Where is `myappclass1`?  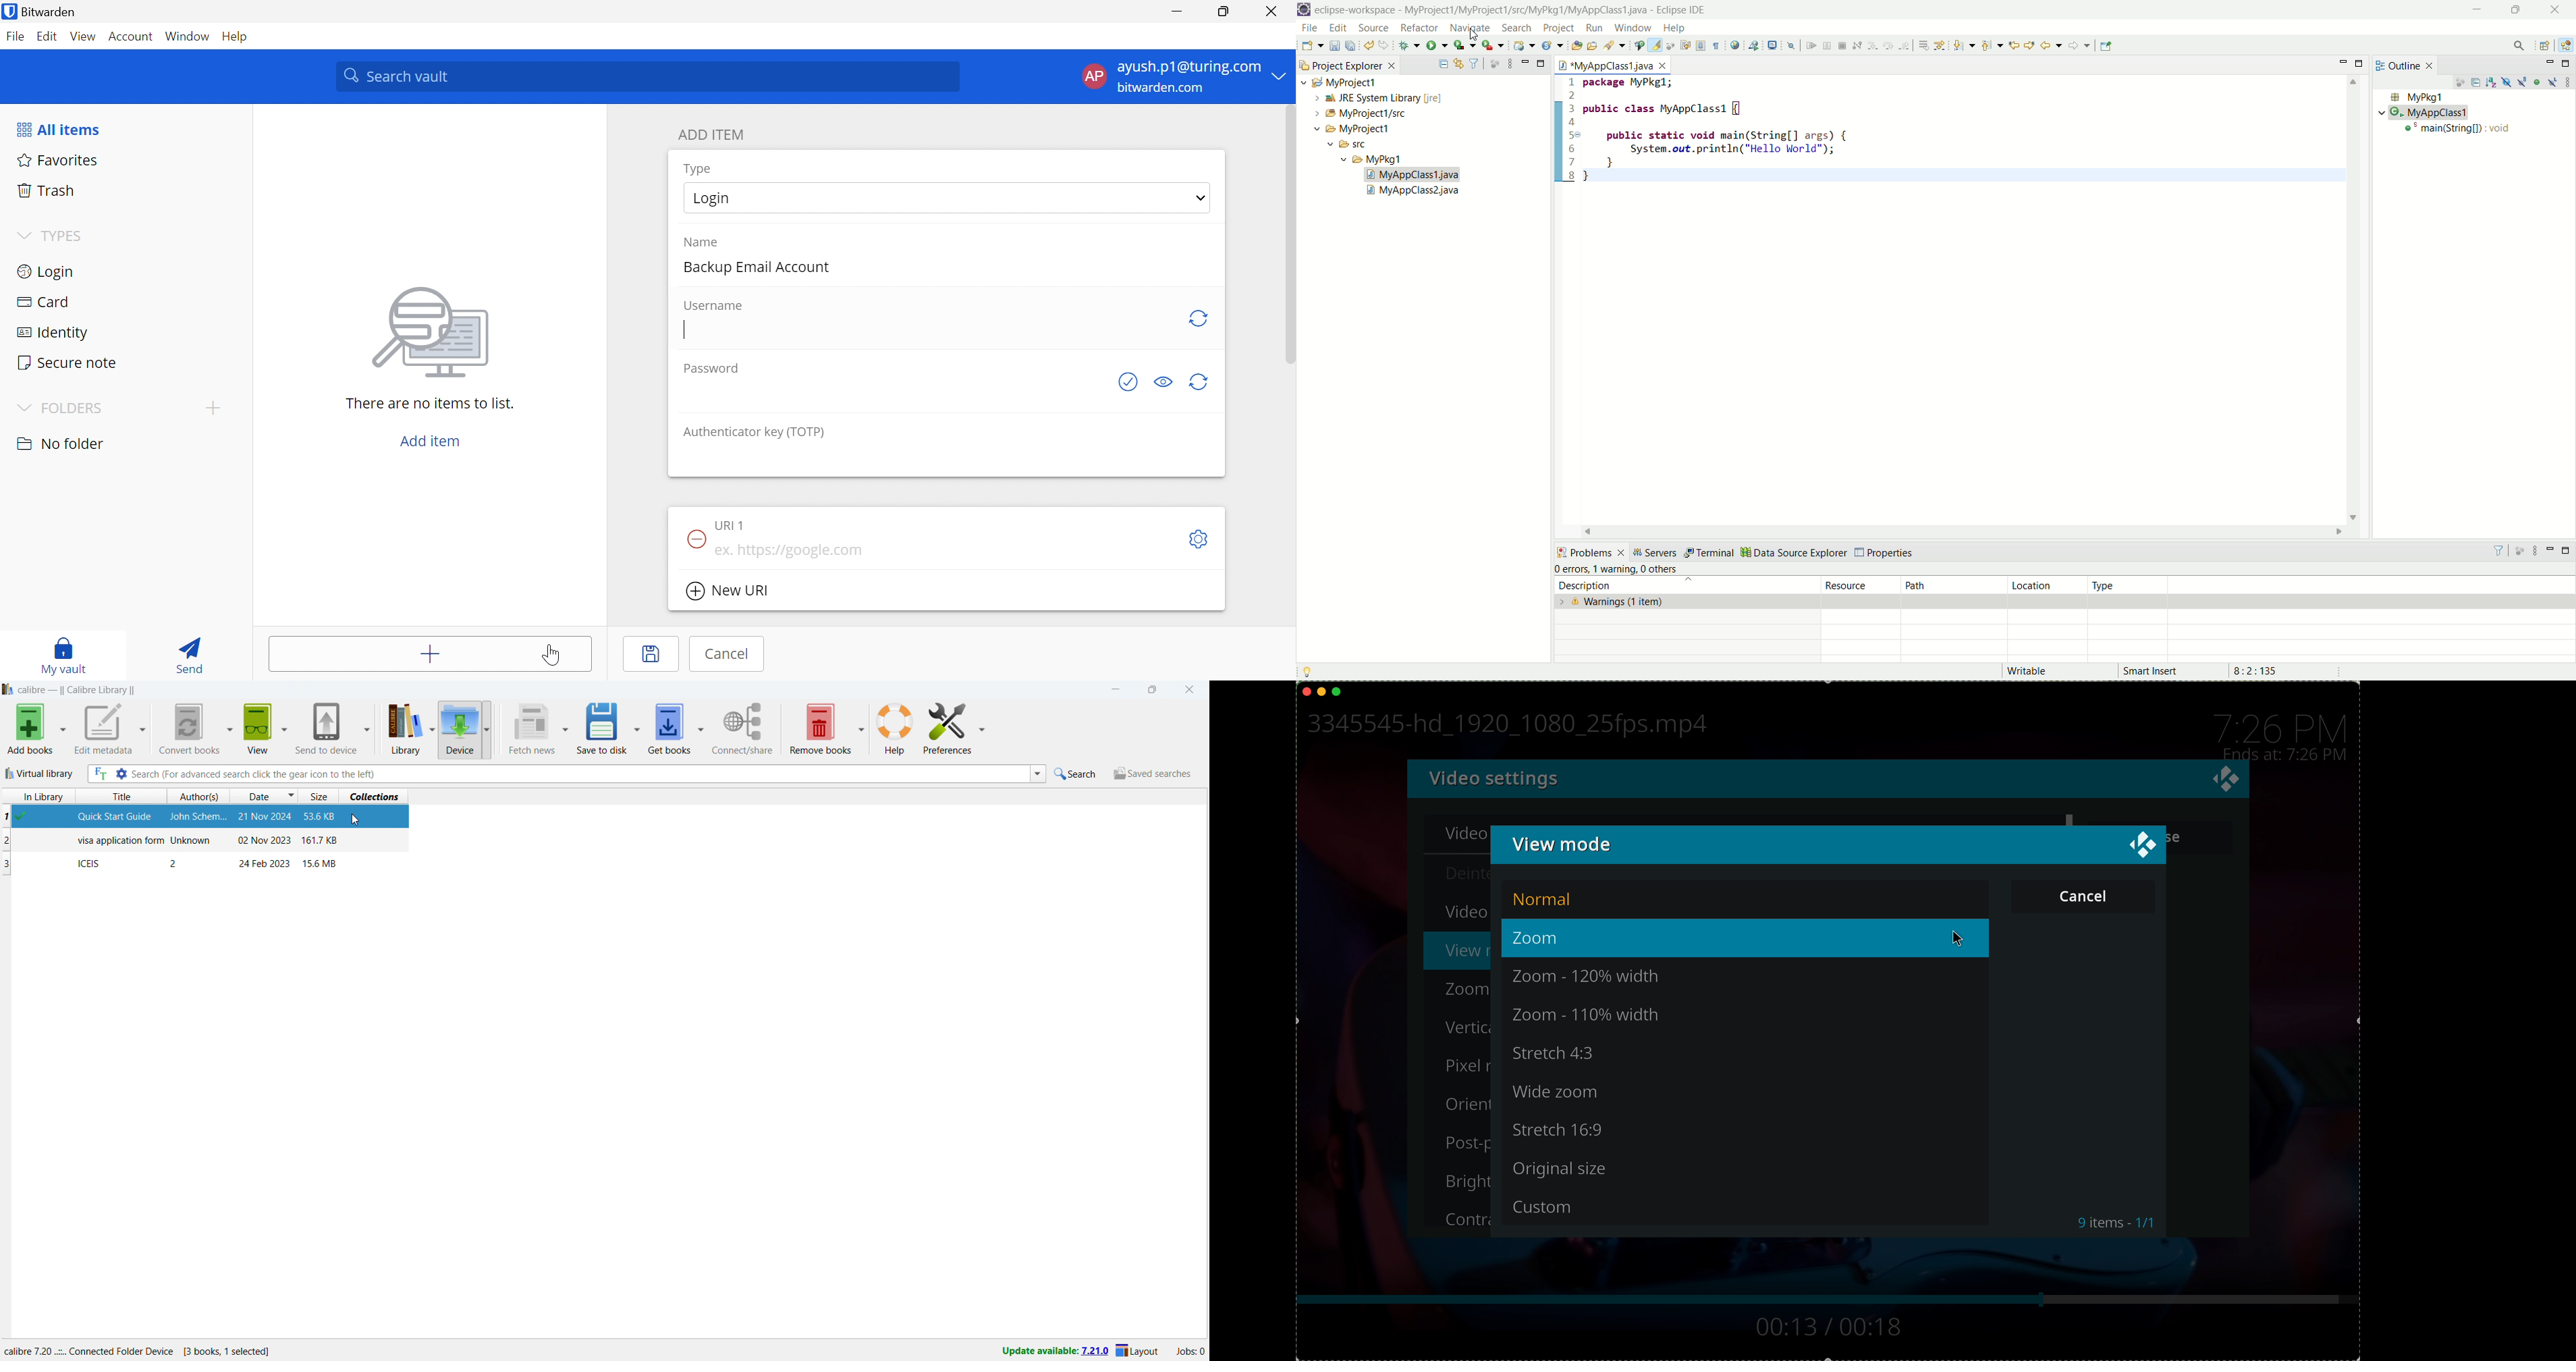 myappclass1 is located at coordinates (2427, 113).